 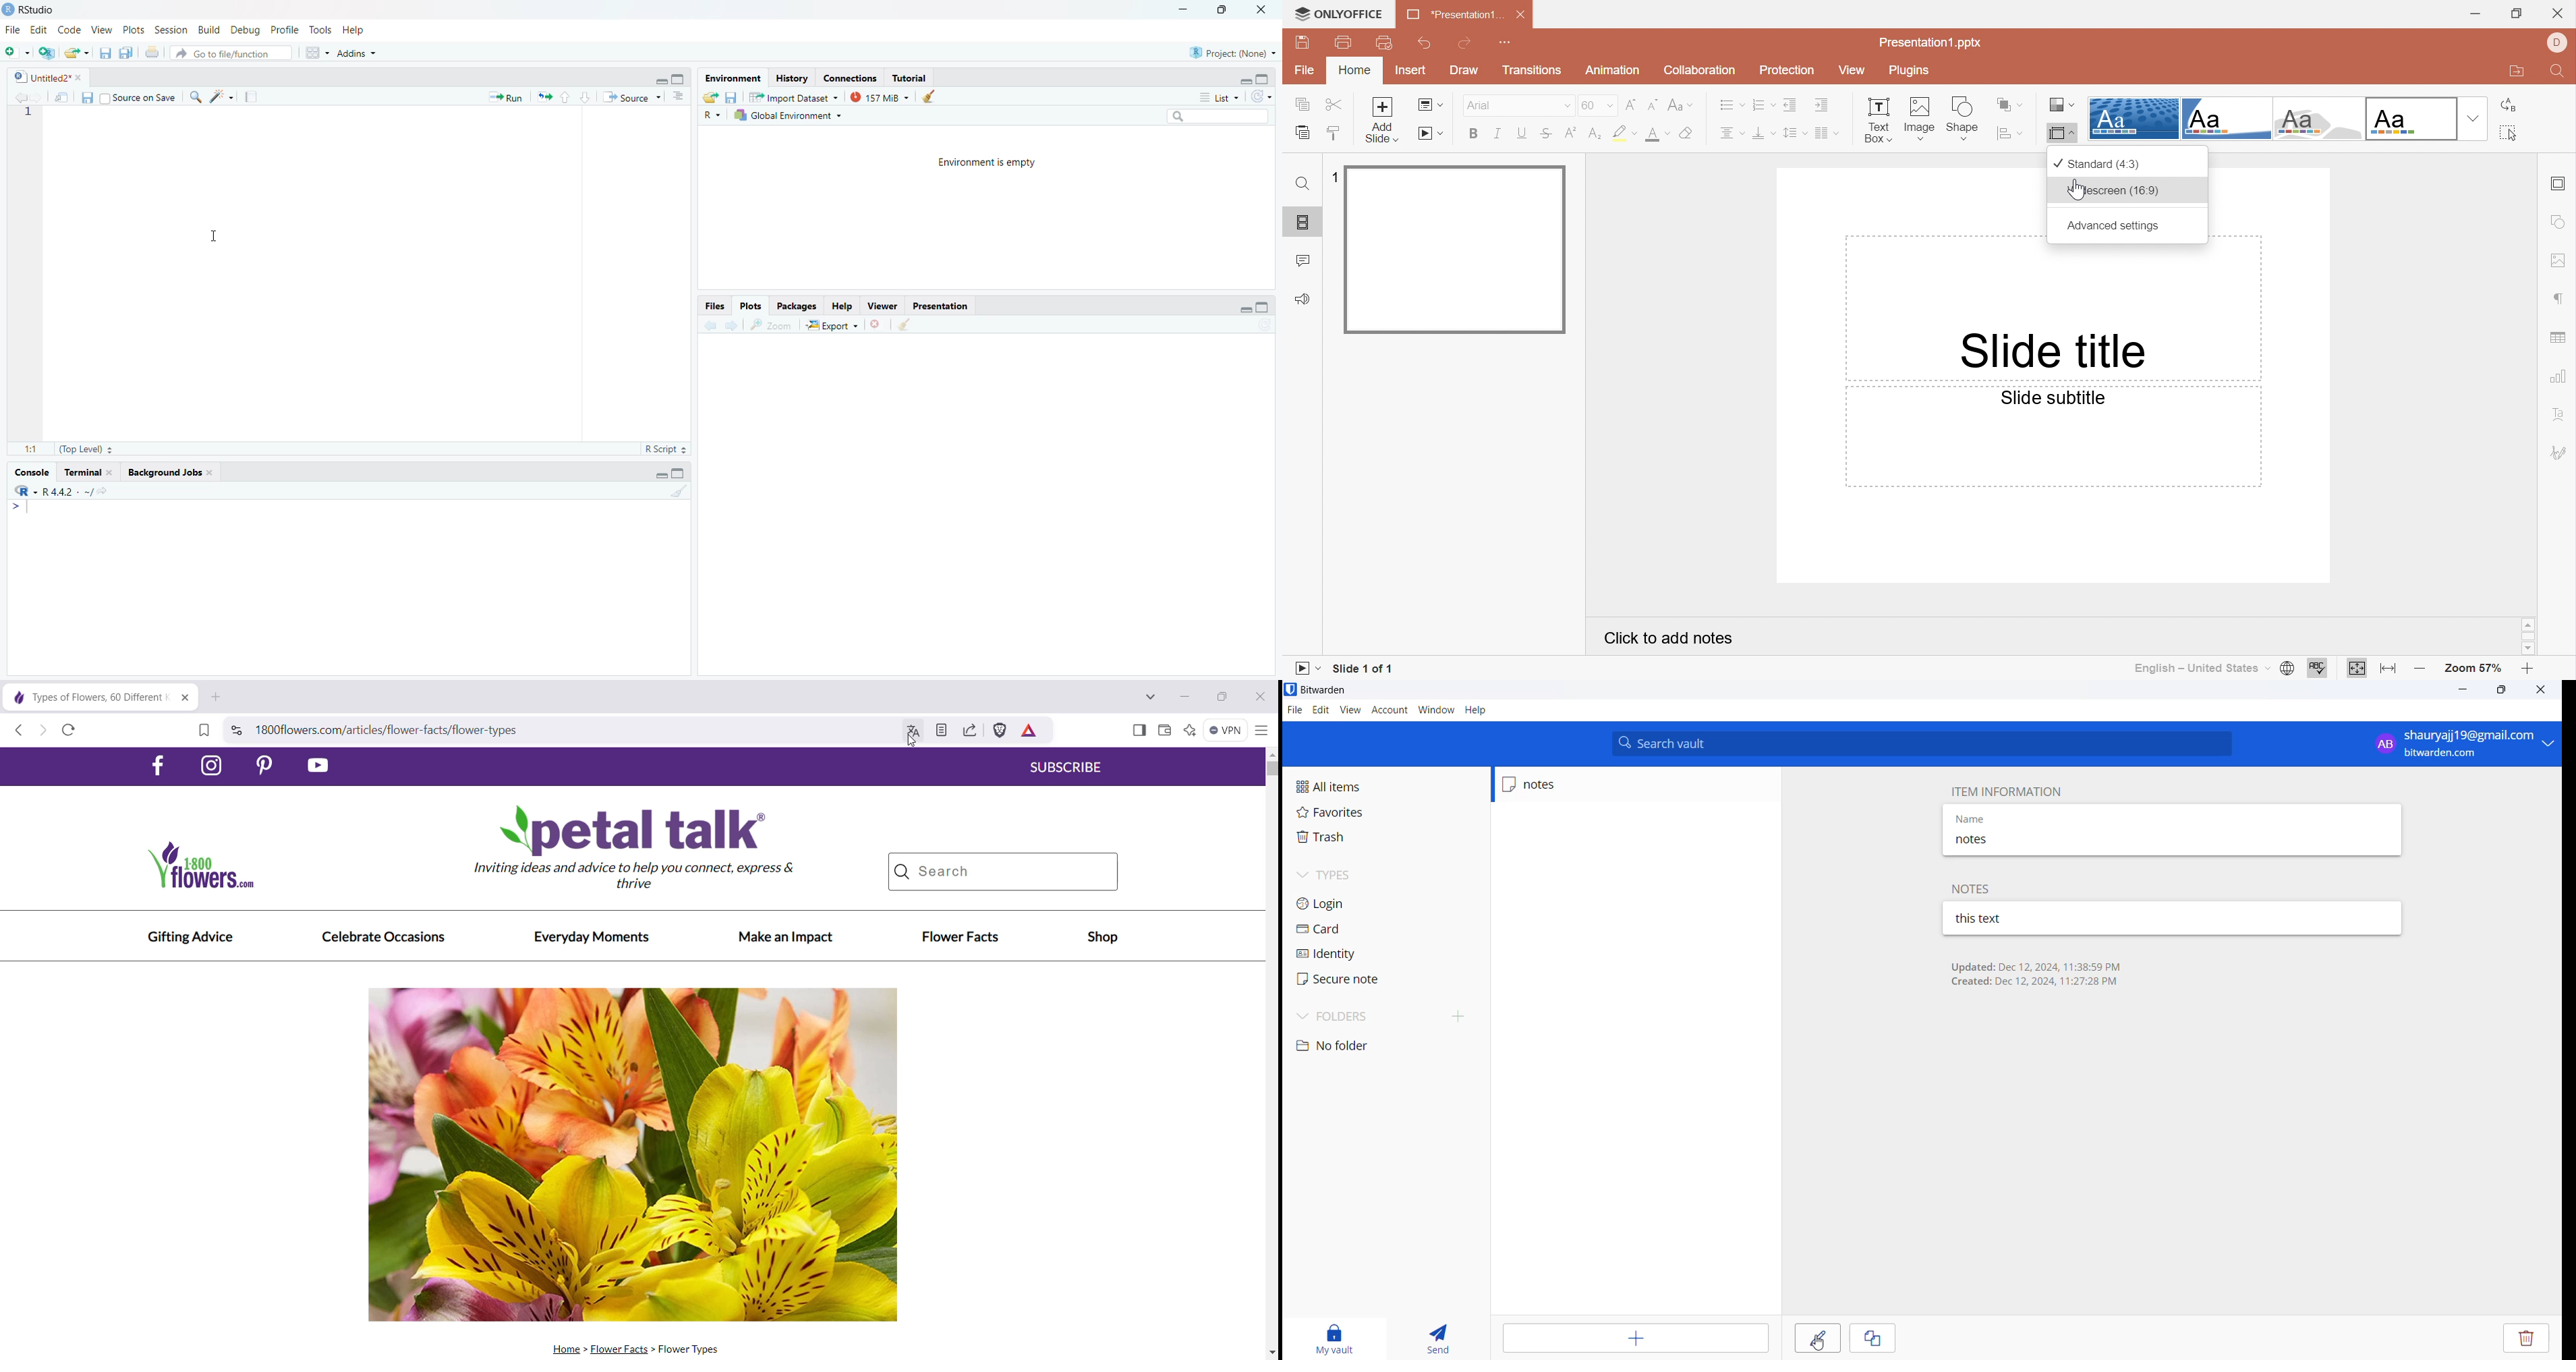 I want to click on Collaboration, so click(x=1702, y=69).